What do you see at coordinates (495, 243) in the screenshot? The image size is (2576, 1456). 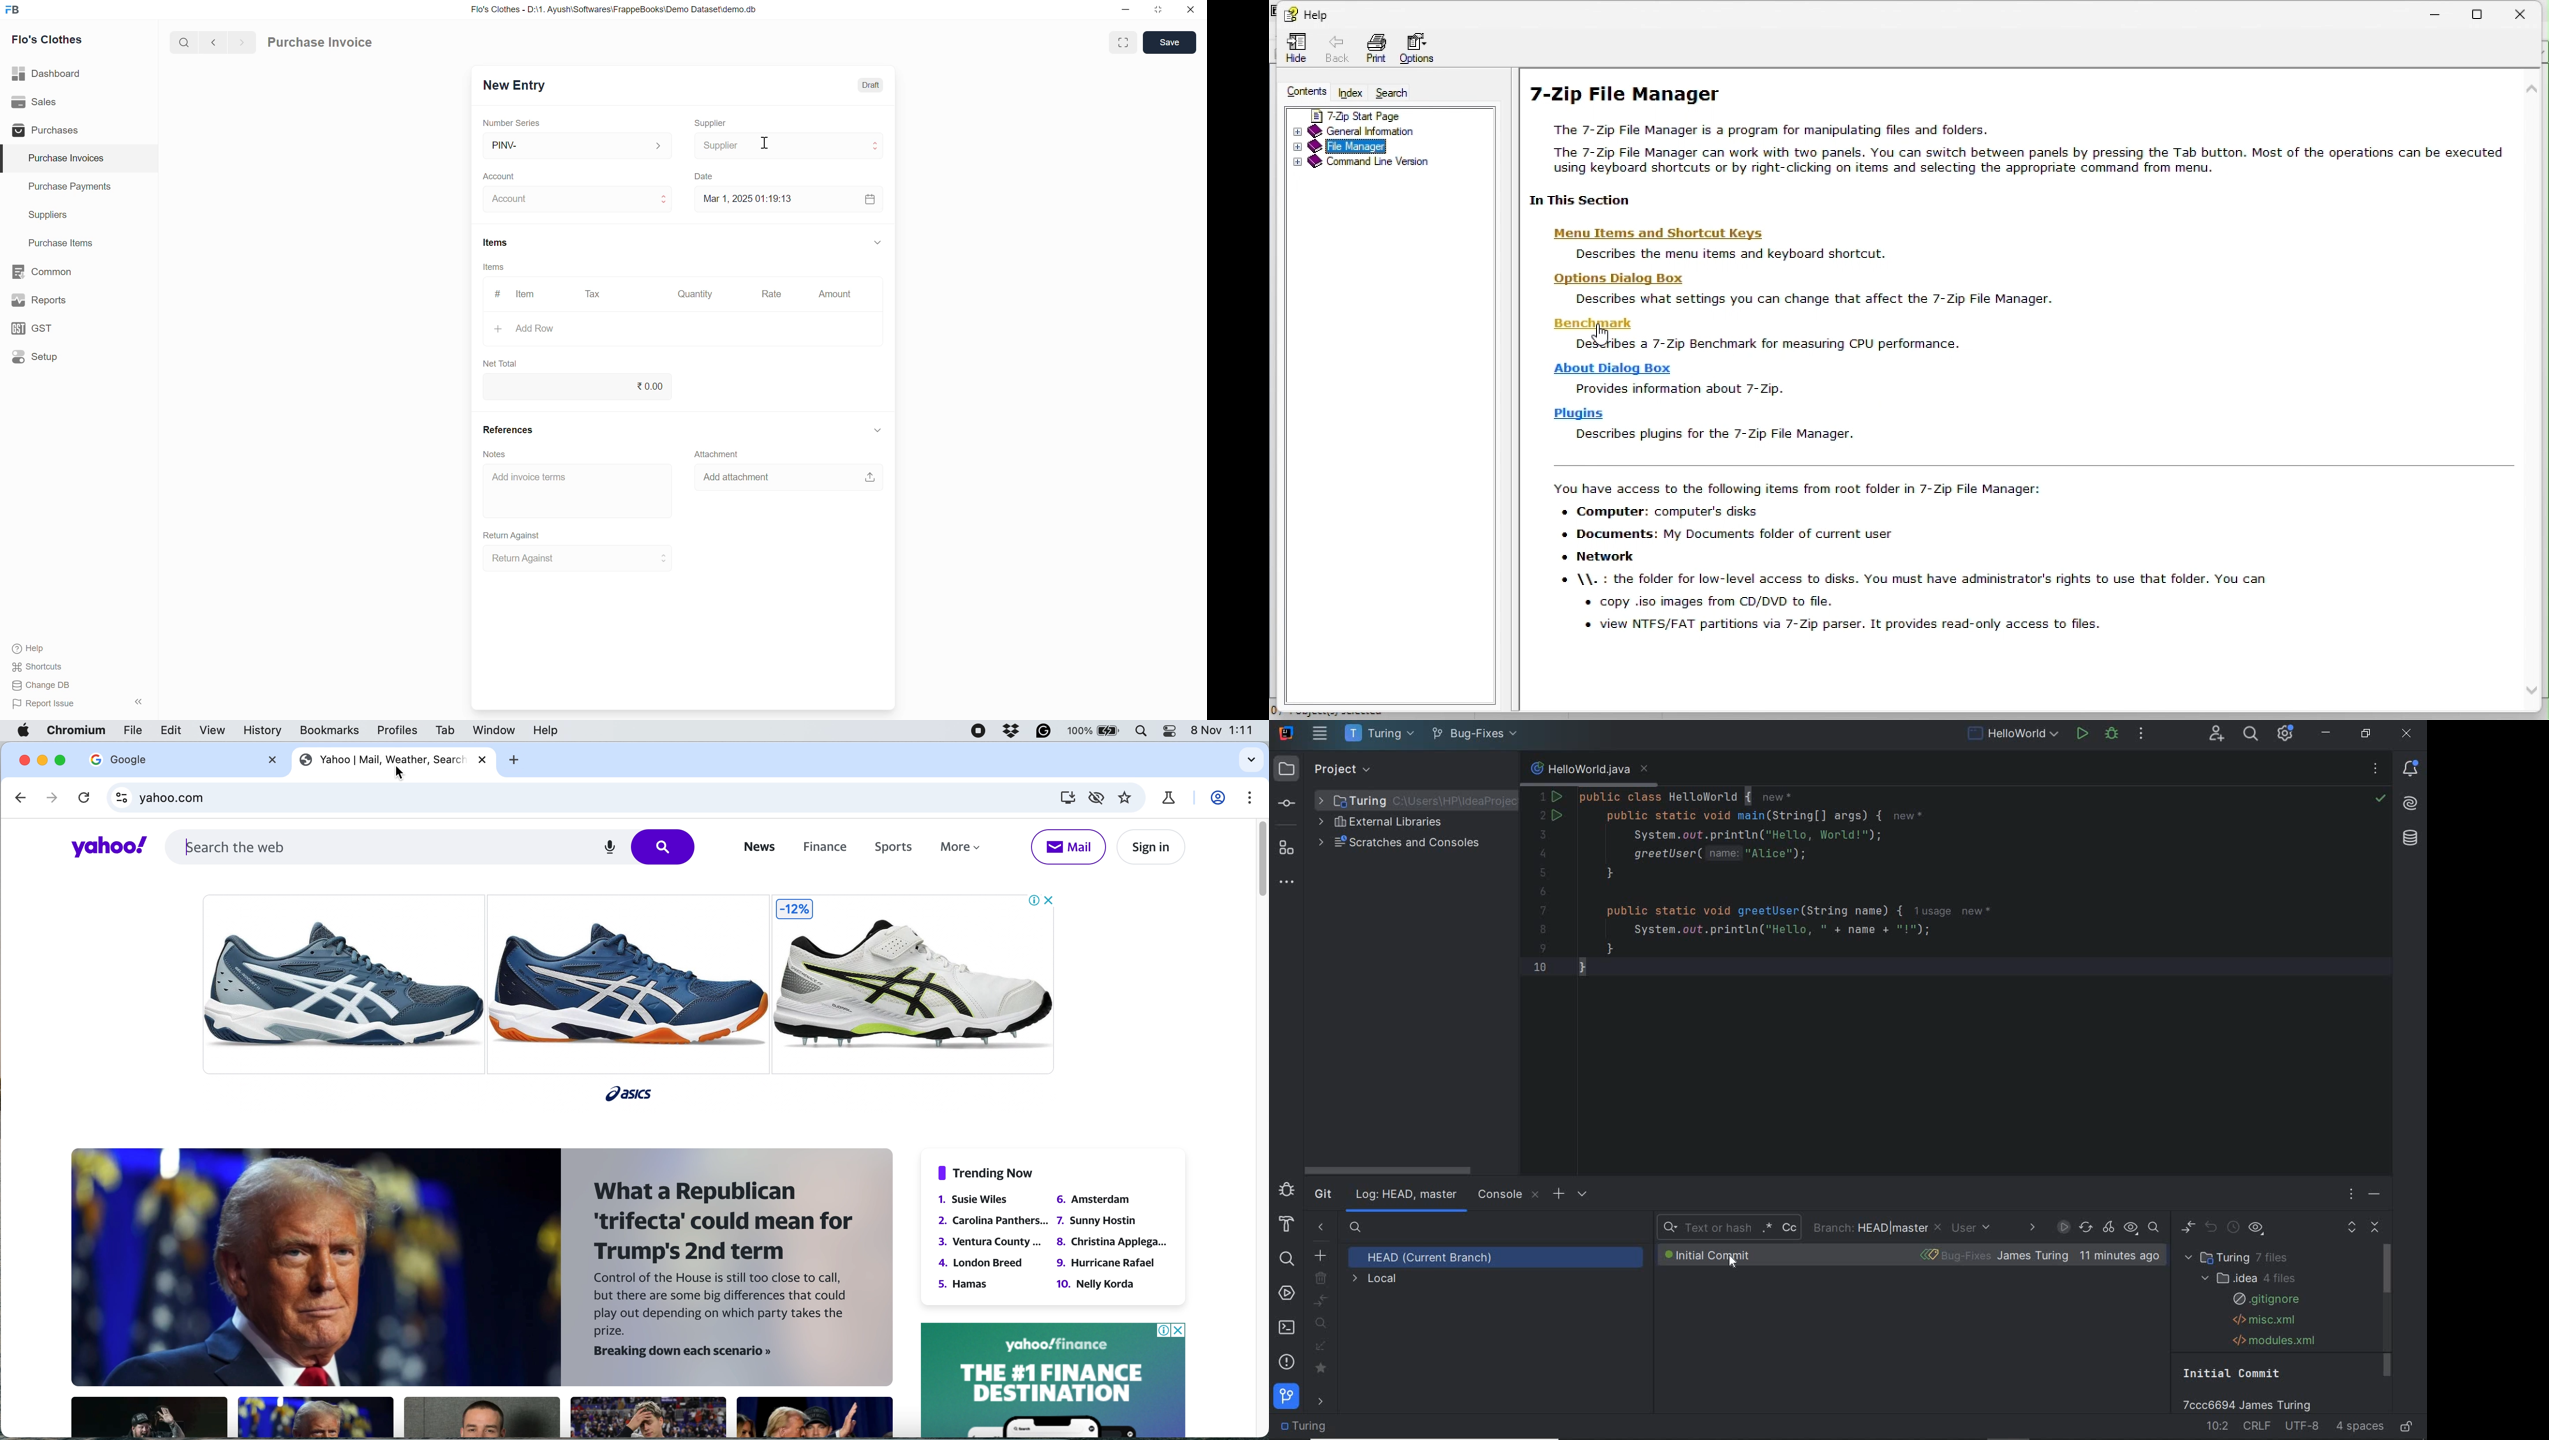 I see `Items` at bounding box center [495, 243].